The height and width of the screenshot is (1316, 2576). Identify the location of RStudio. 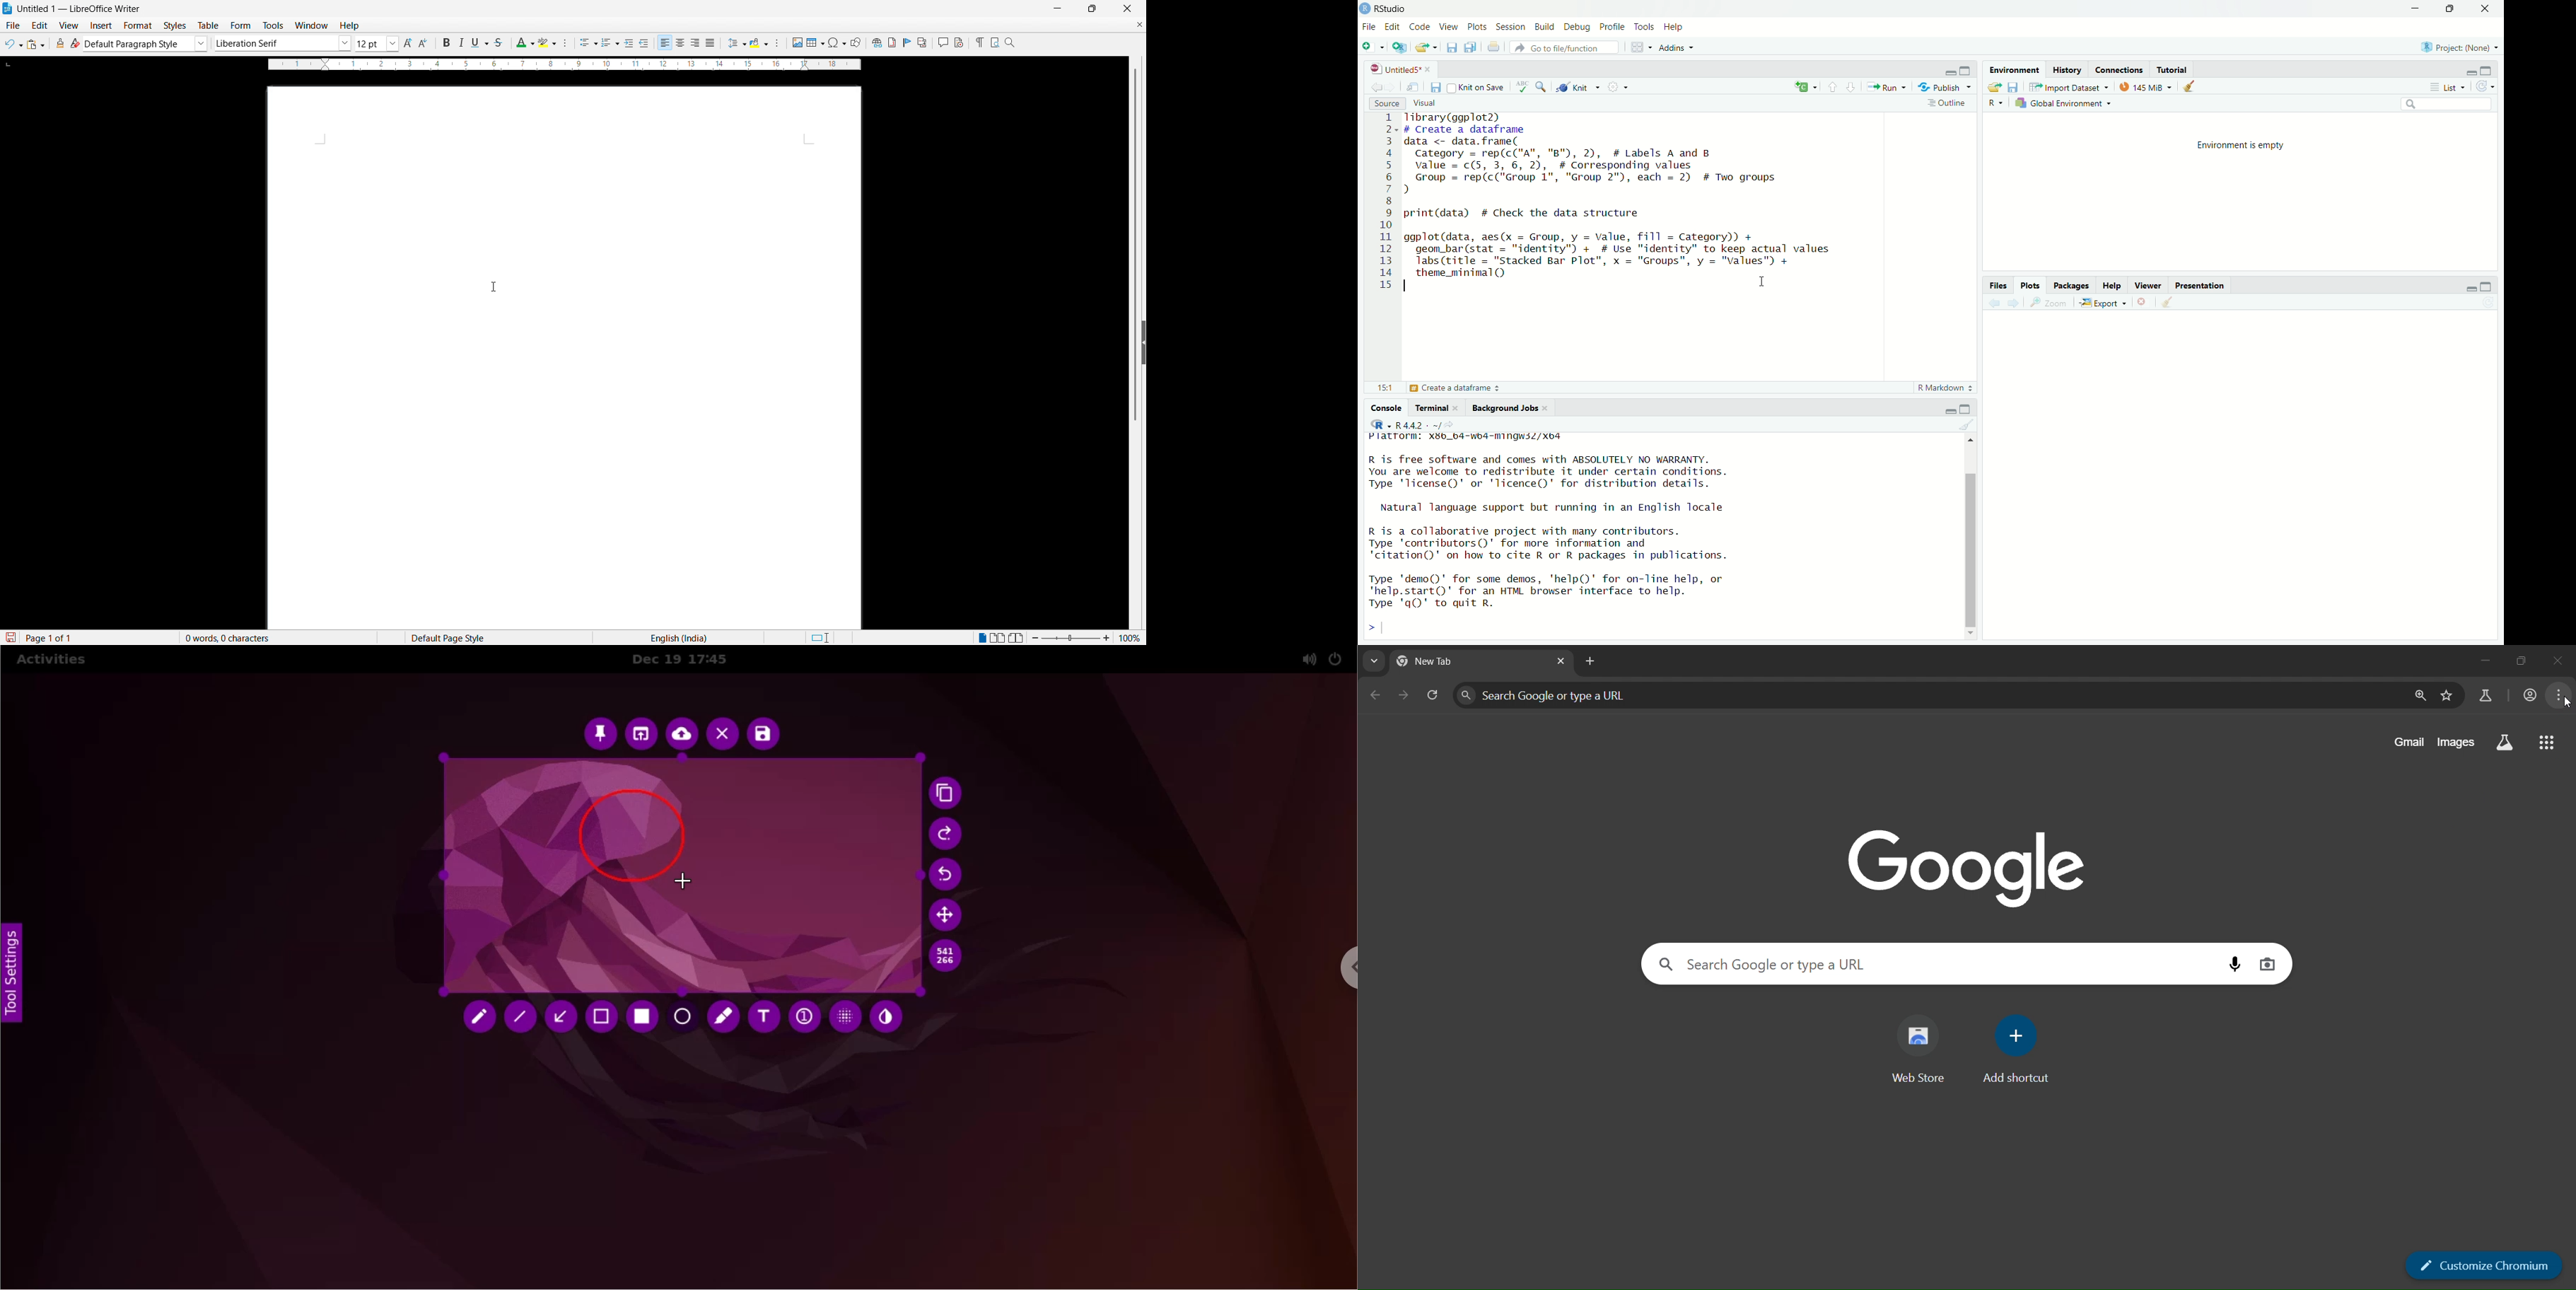
(1387, 8).